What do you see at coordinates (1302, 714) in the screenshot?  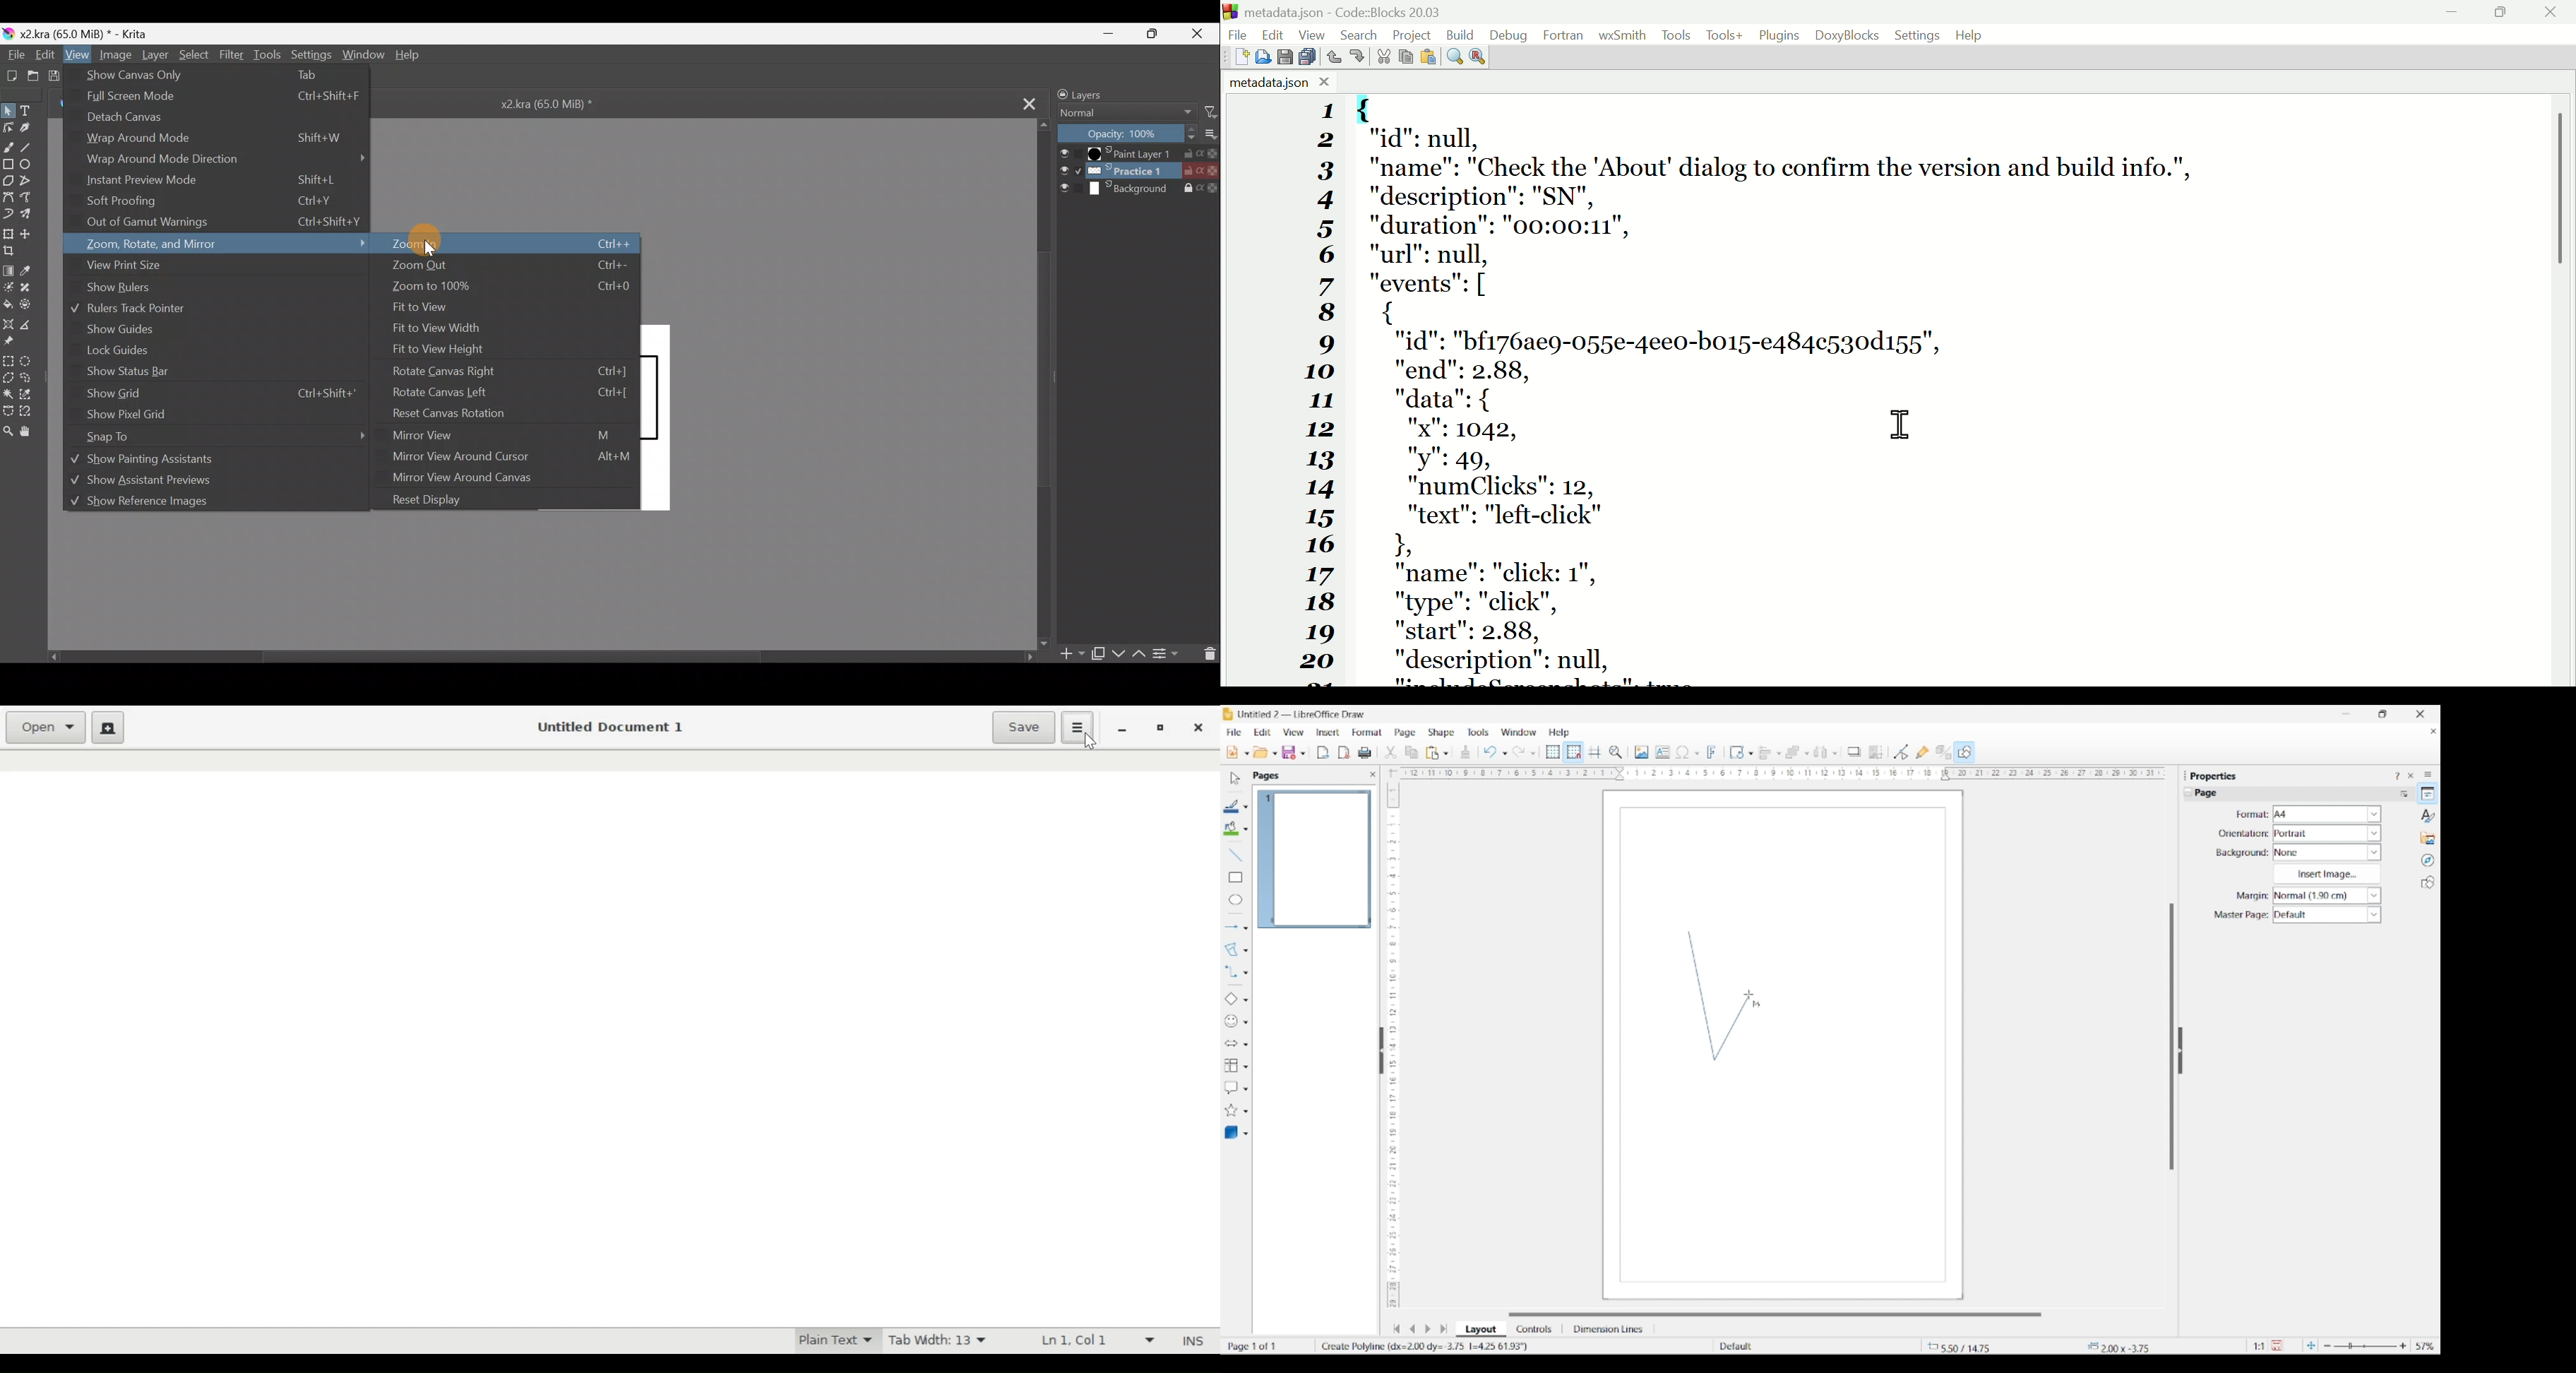 I see `Project and software name` at bounding box center [1302, 714].